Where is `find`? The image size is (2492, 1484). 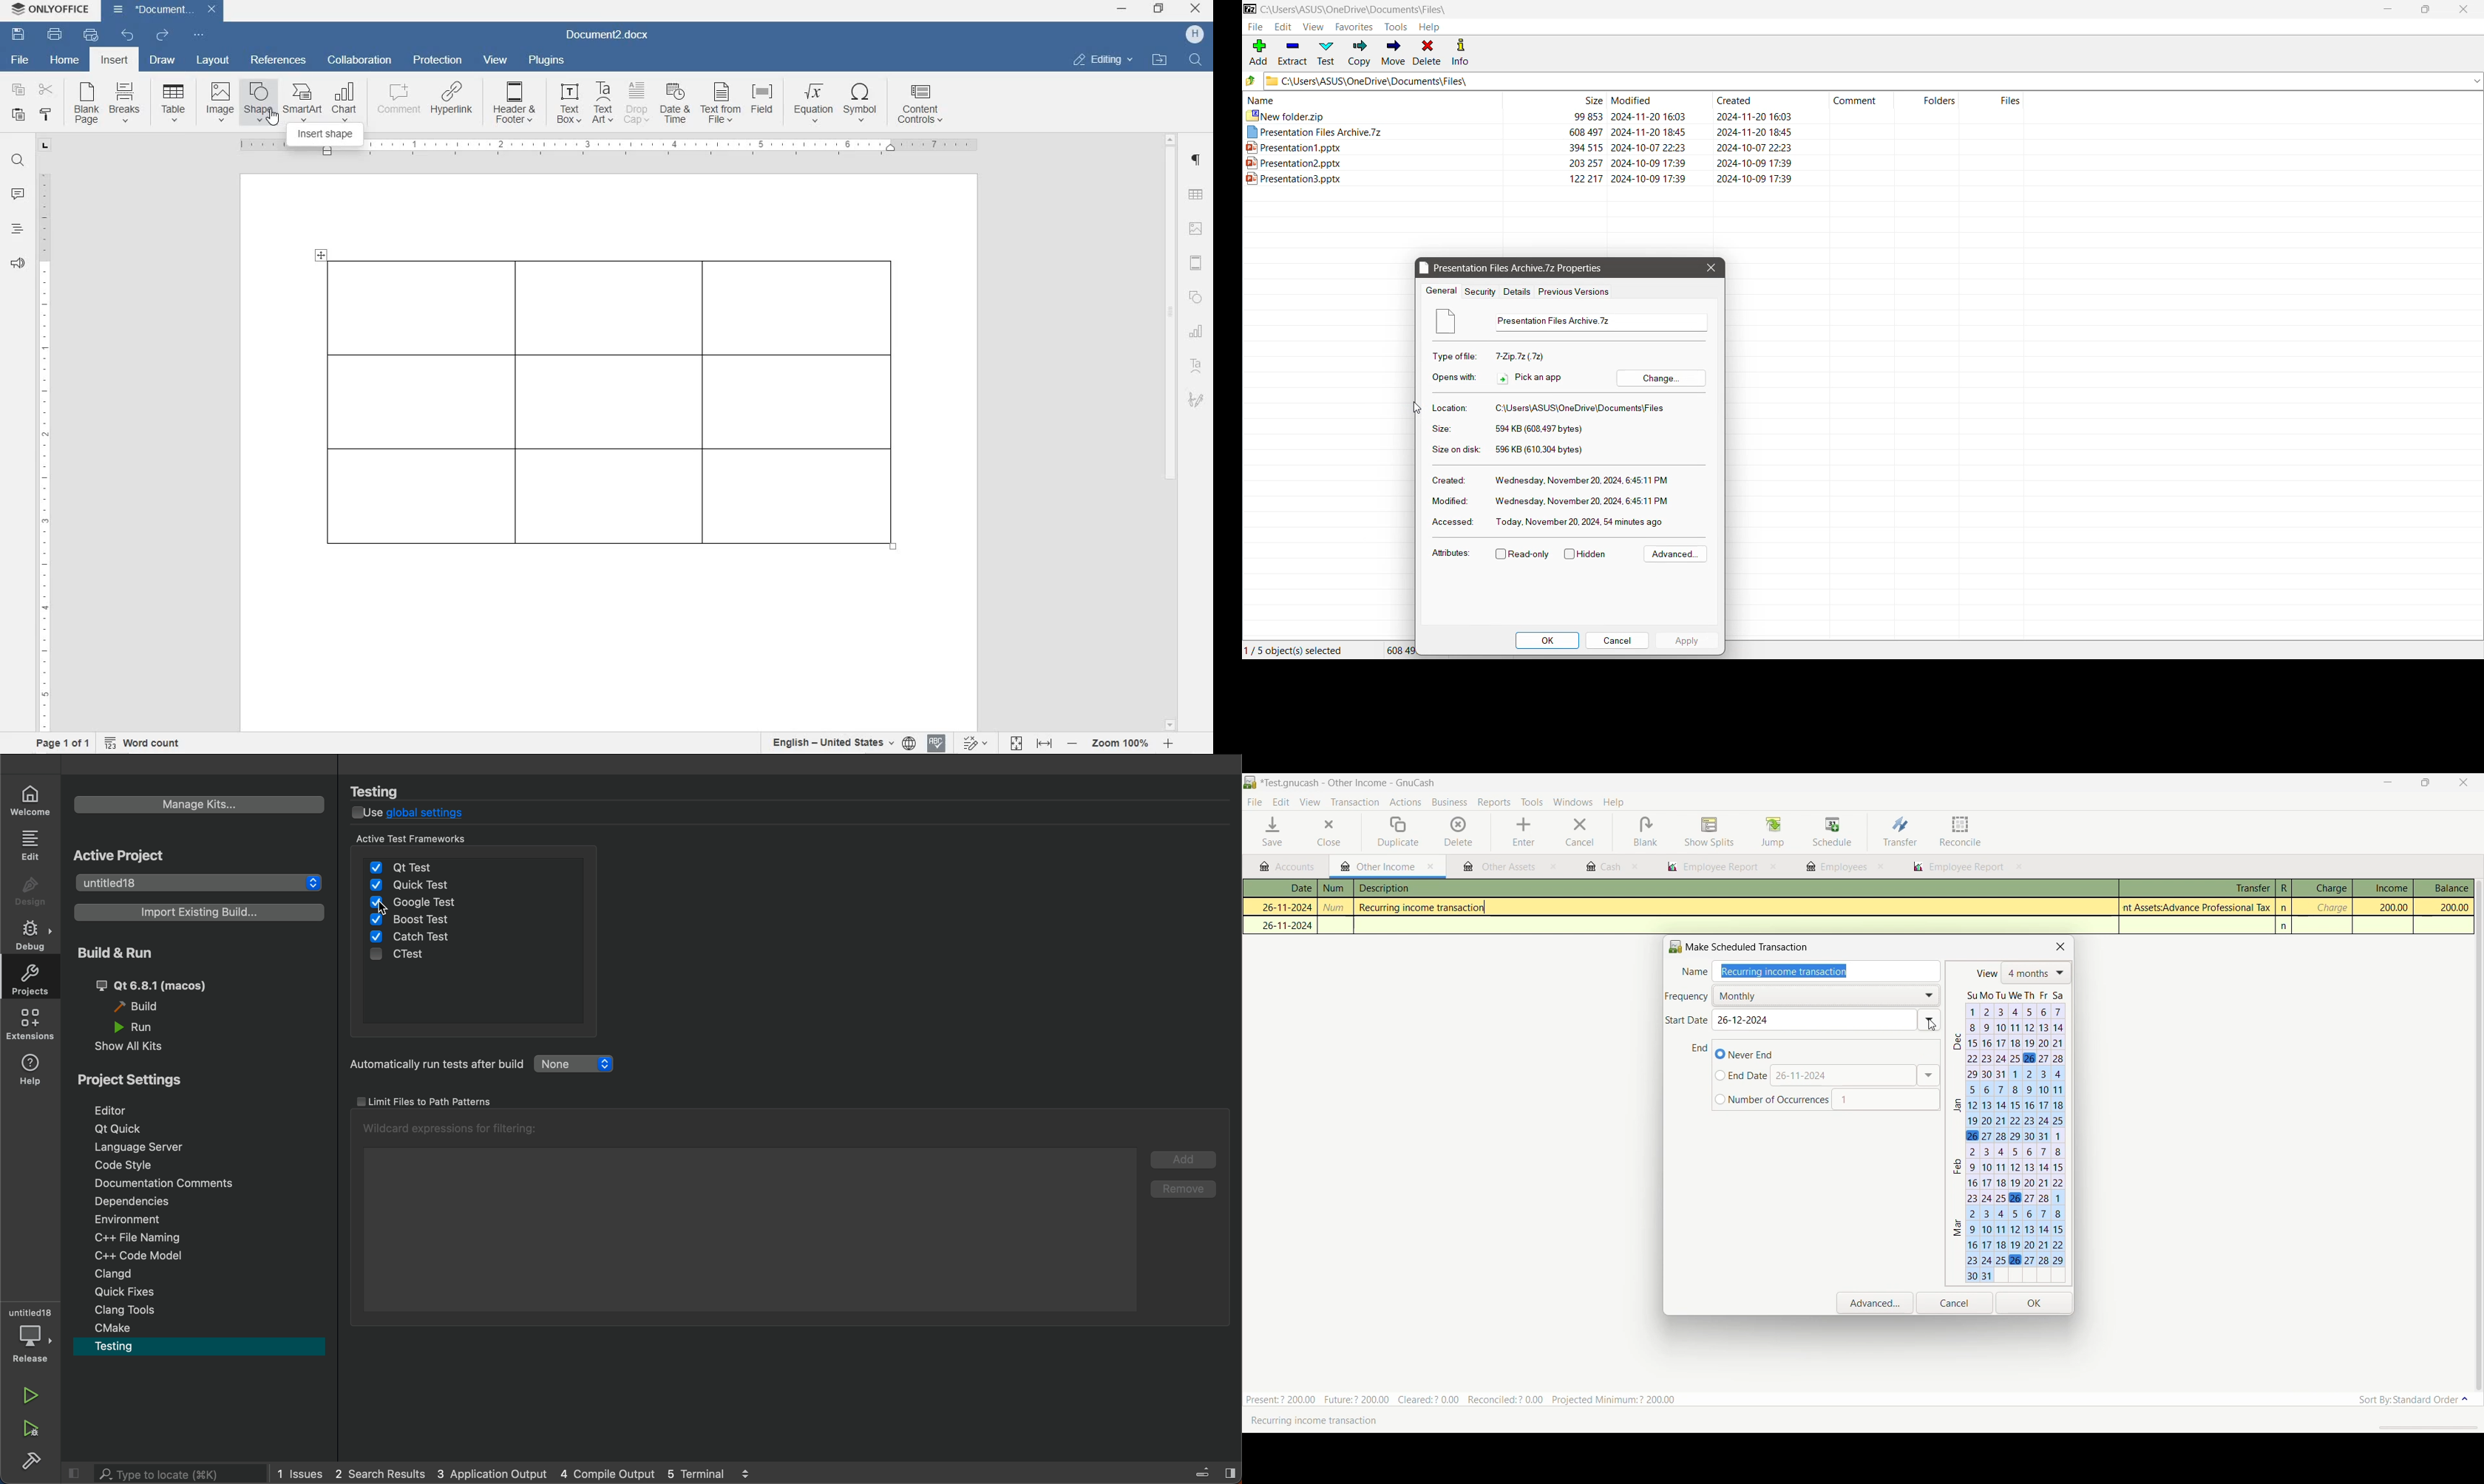 find is located at coordinates (19, 162).